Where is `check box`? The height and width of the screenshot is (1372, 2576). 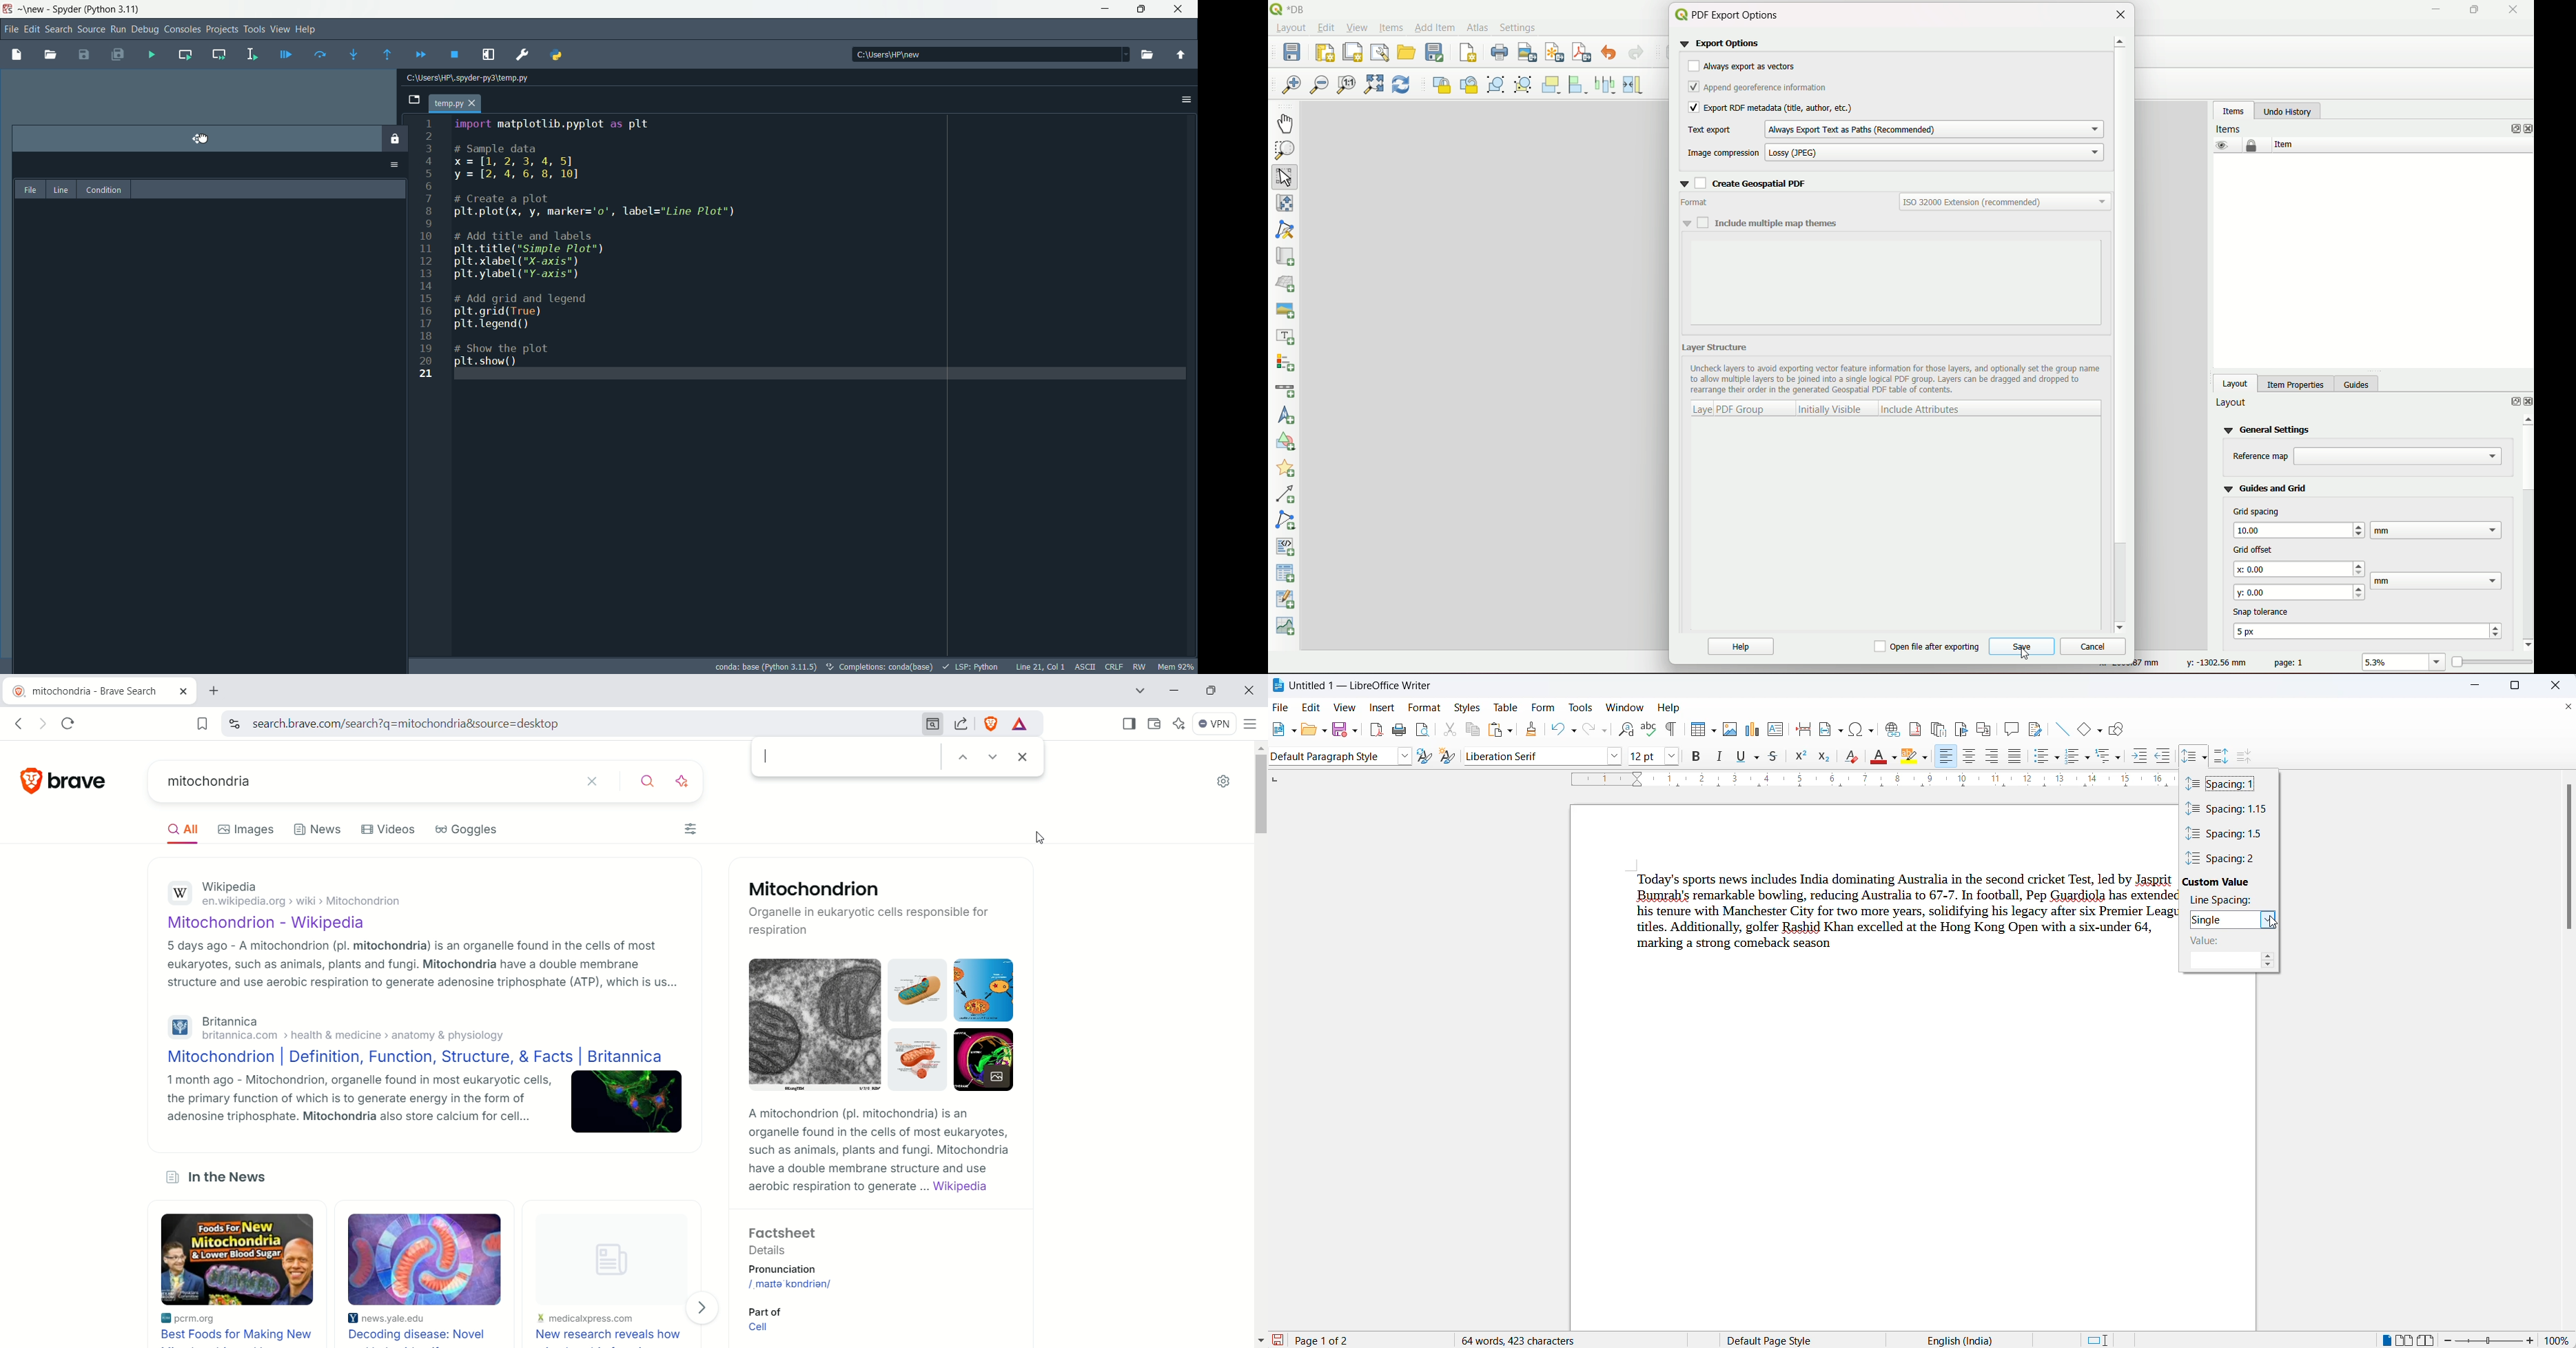
check box is located at coordinates (1691, 182).